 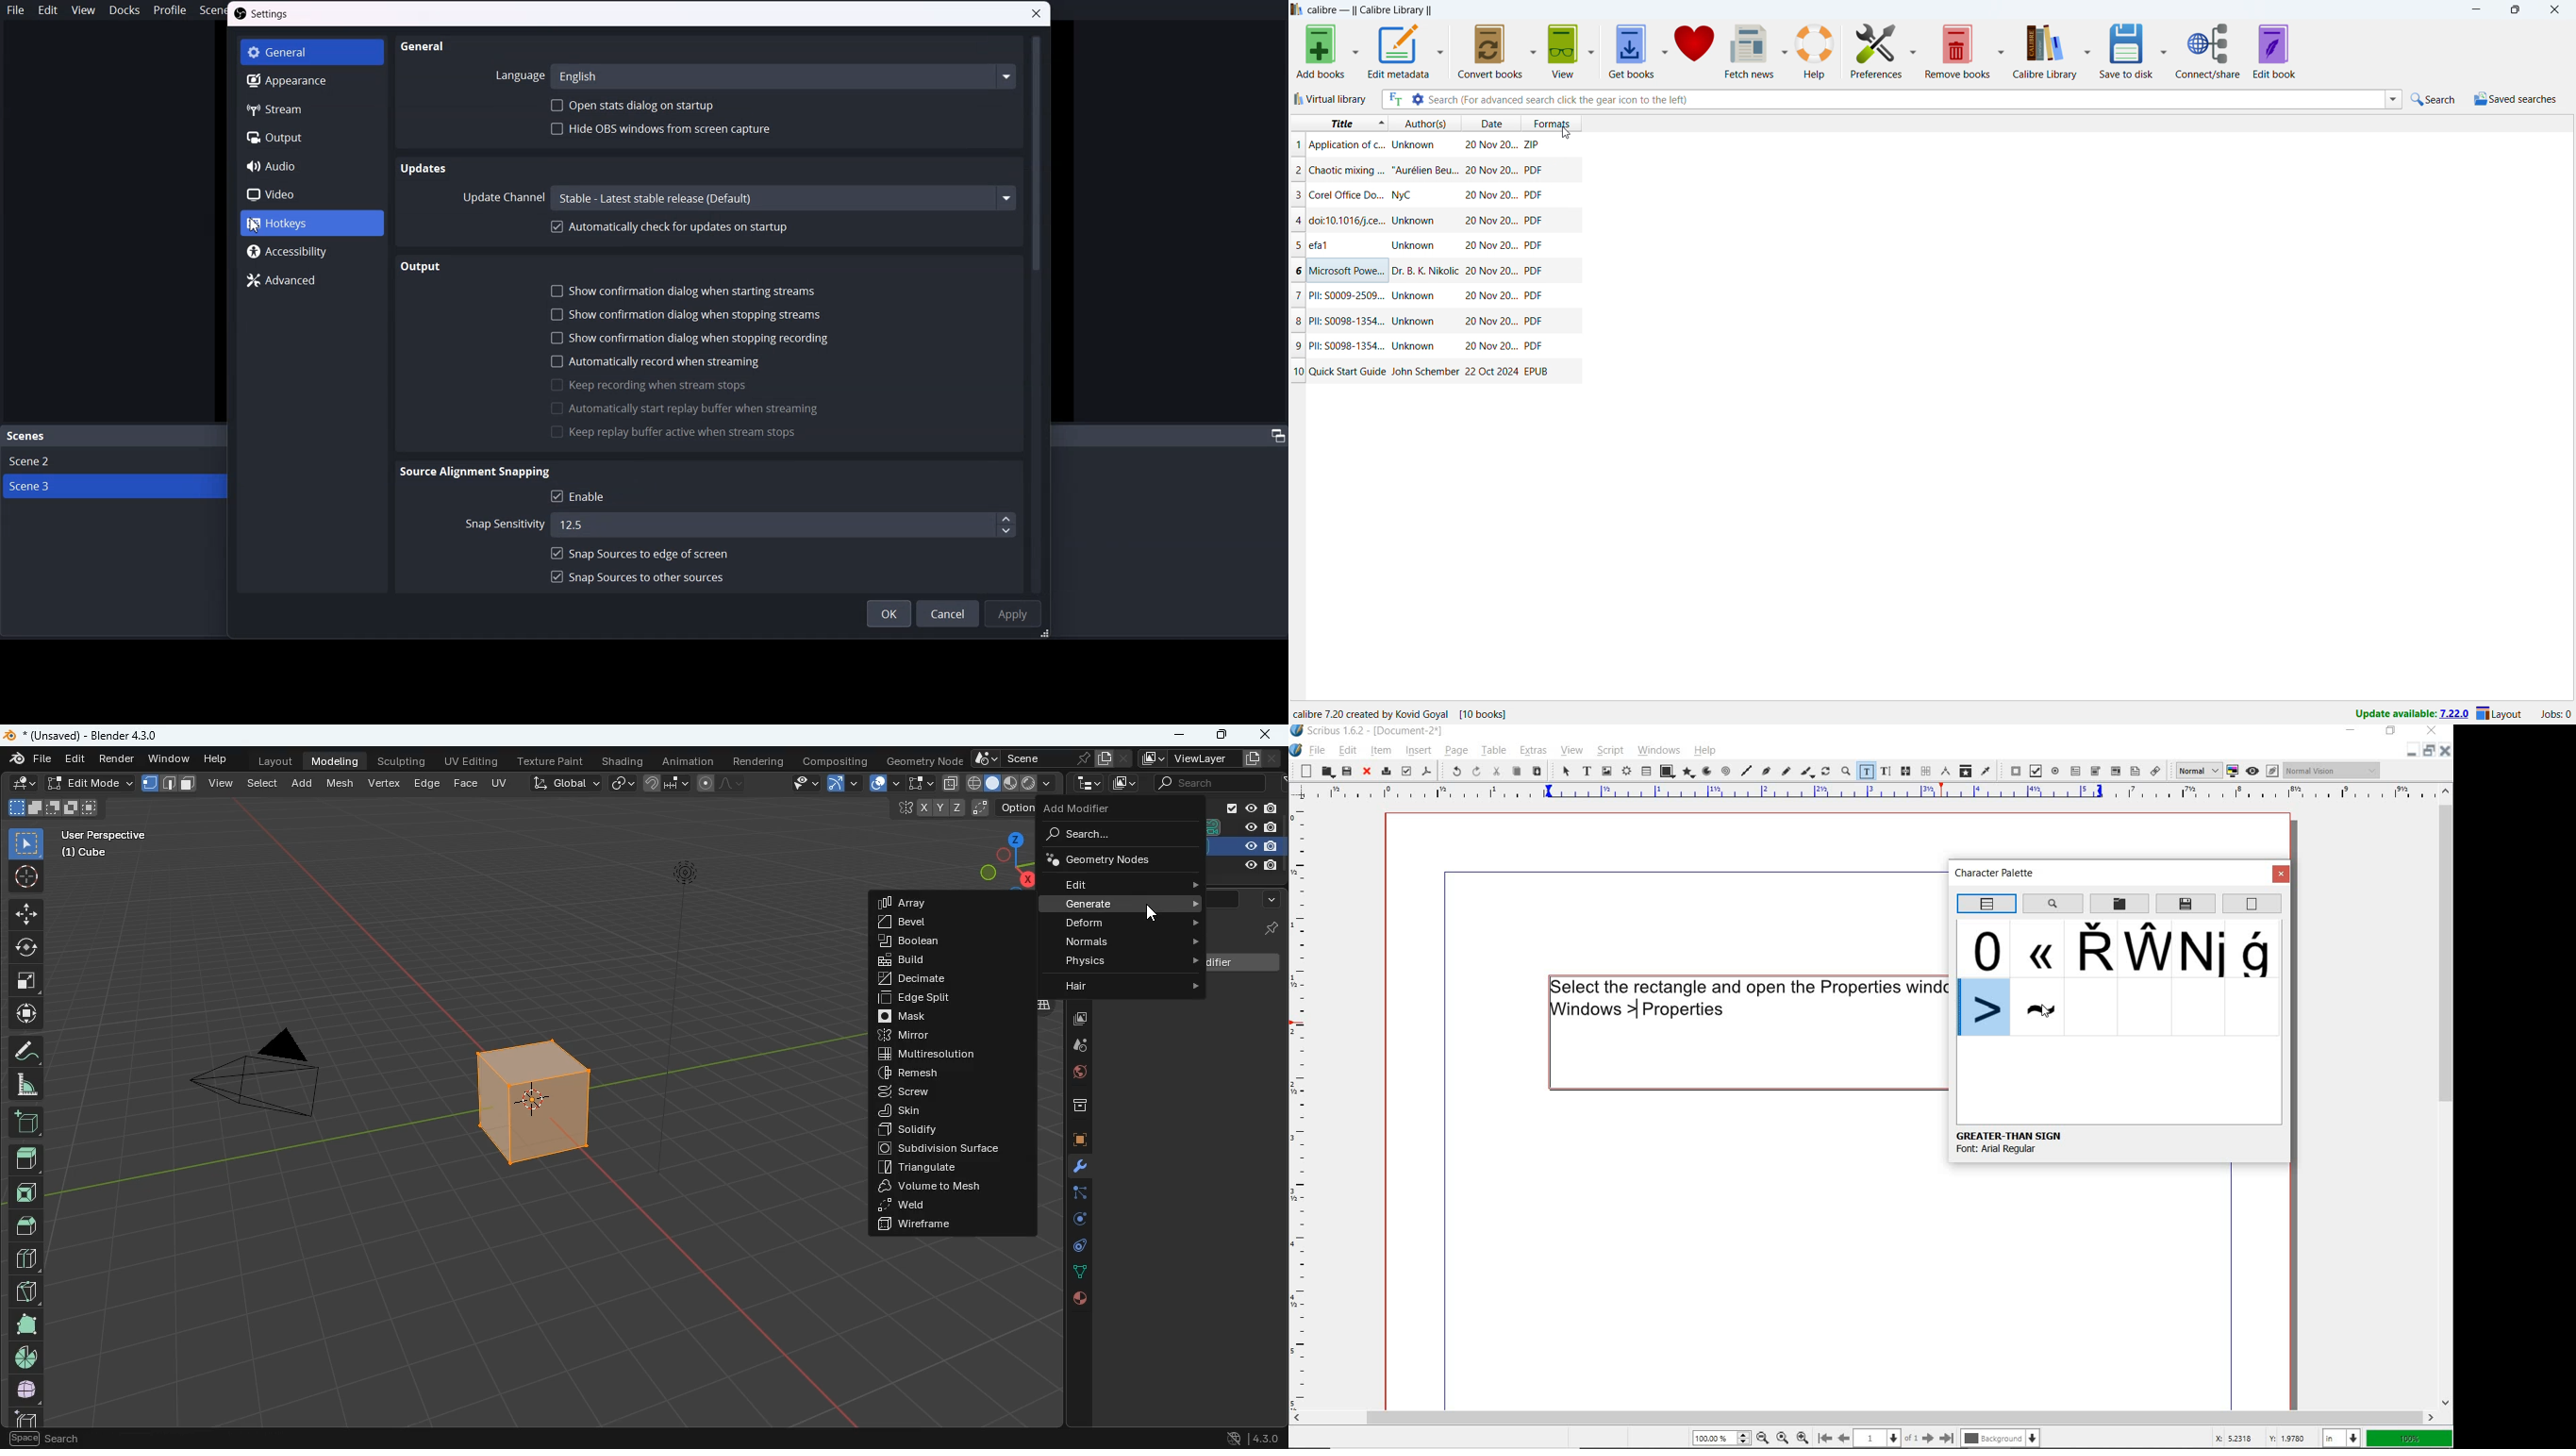 What do you see at coordinates (1302, 771) in the screenshot?
I see `new` at bounding box center [1302, 771].